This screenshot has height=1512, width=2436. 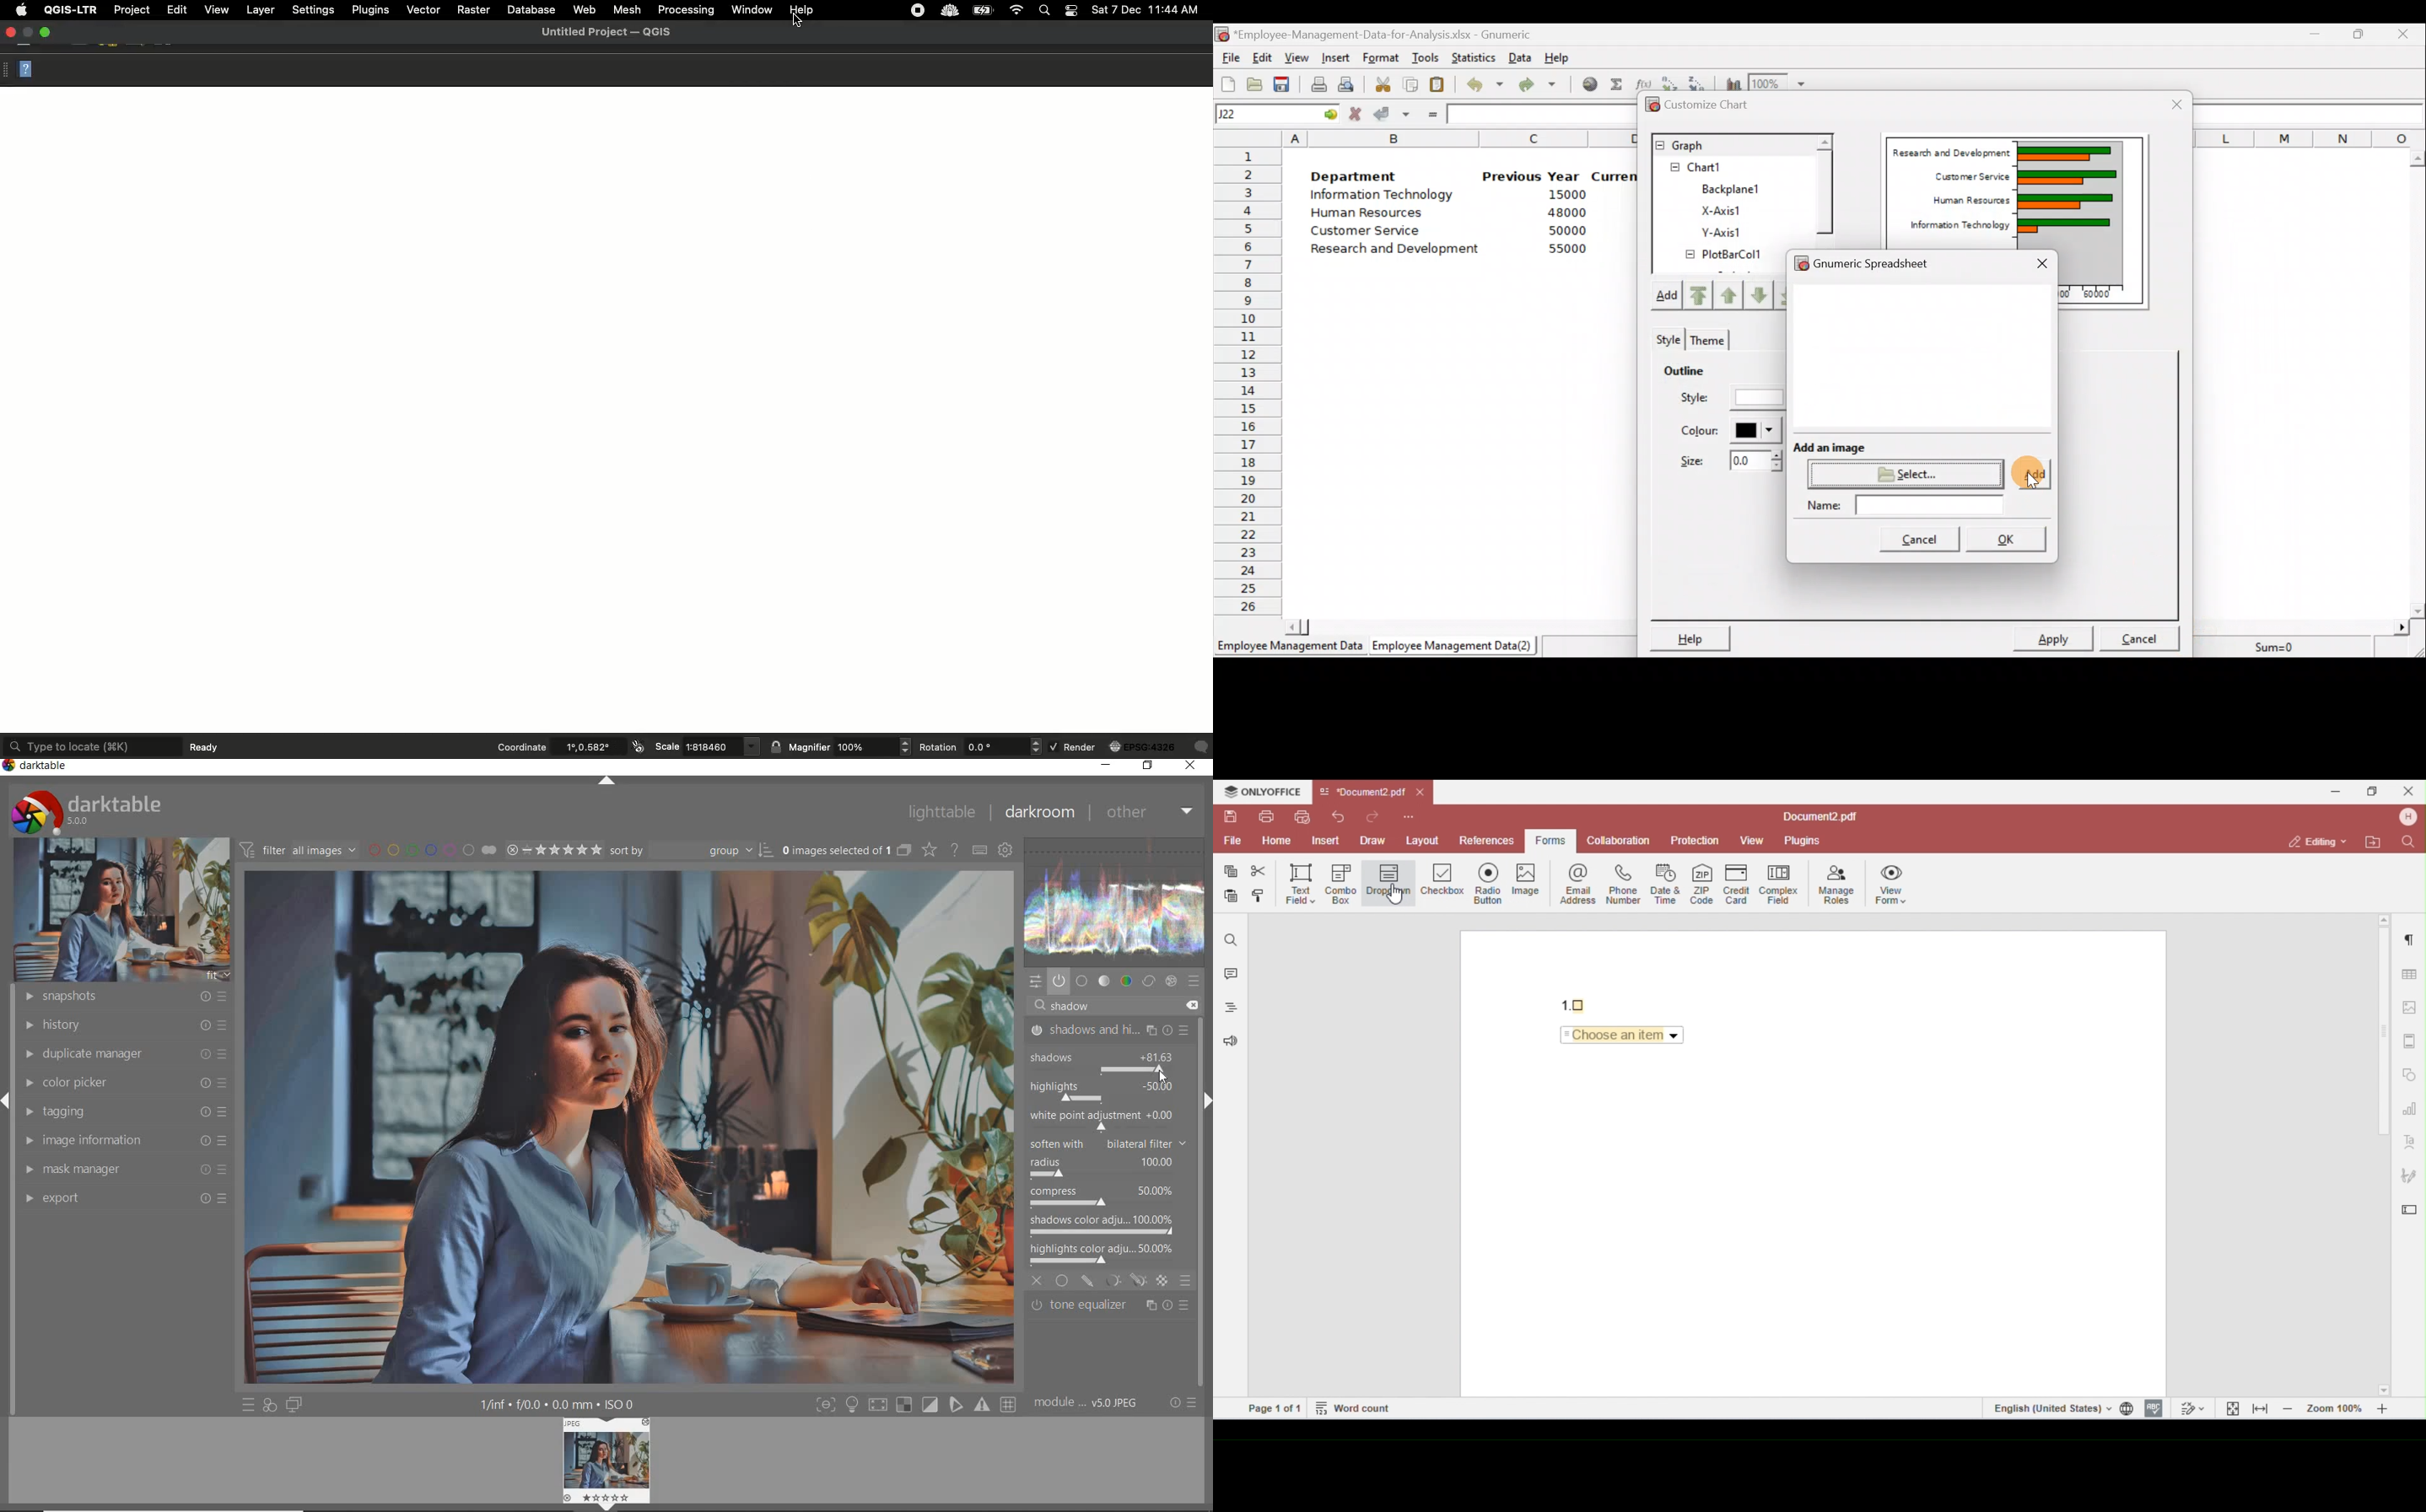 What do you see at coordinates (2039, 471) in the screenshot?
I see `Cursor on add` at bounding box center [2039, 471].